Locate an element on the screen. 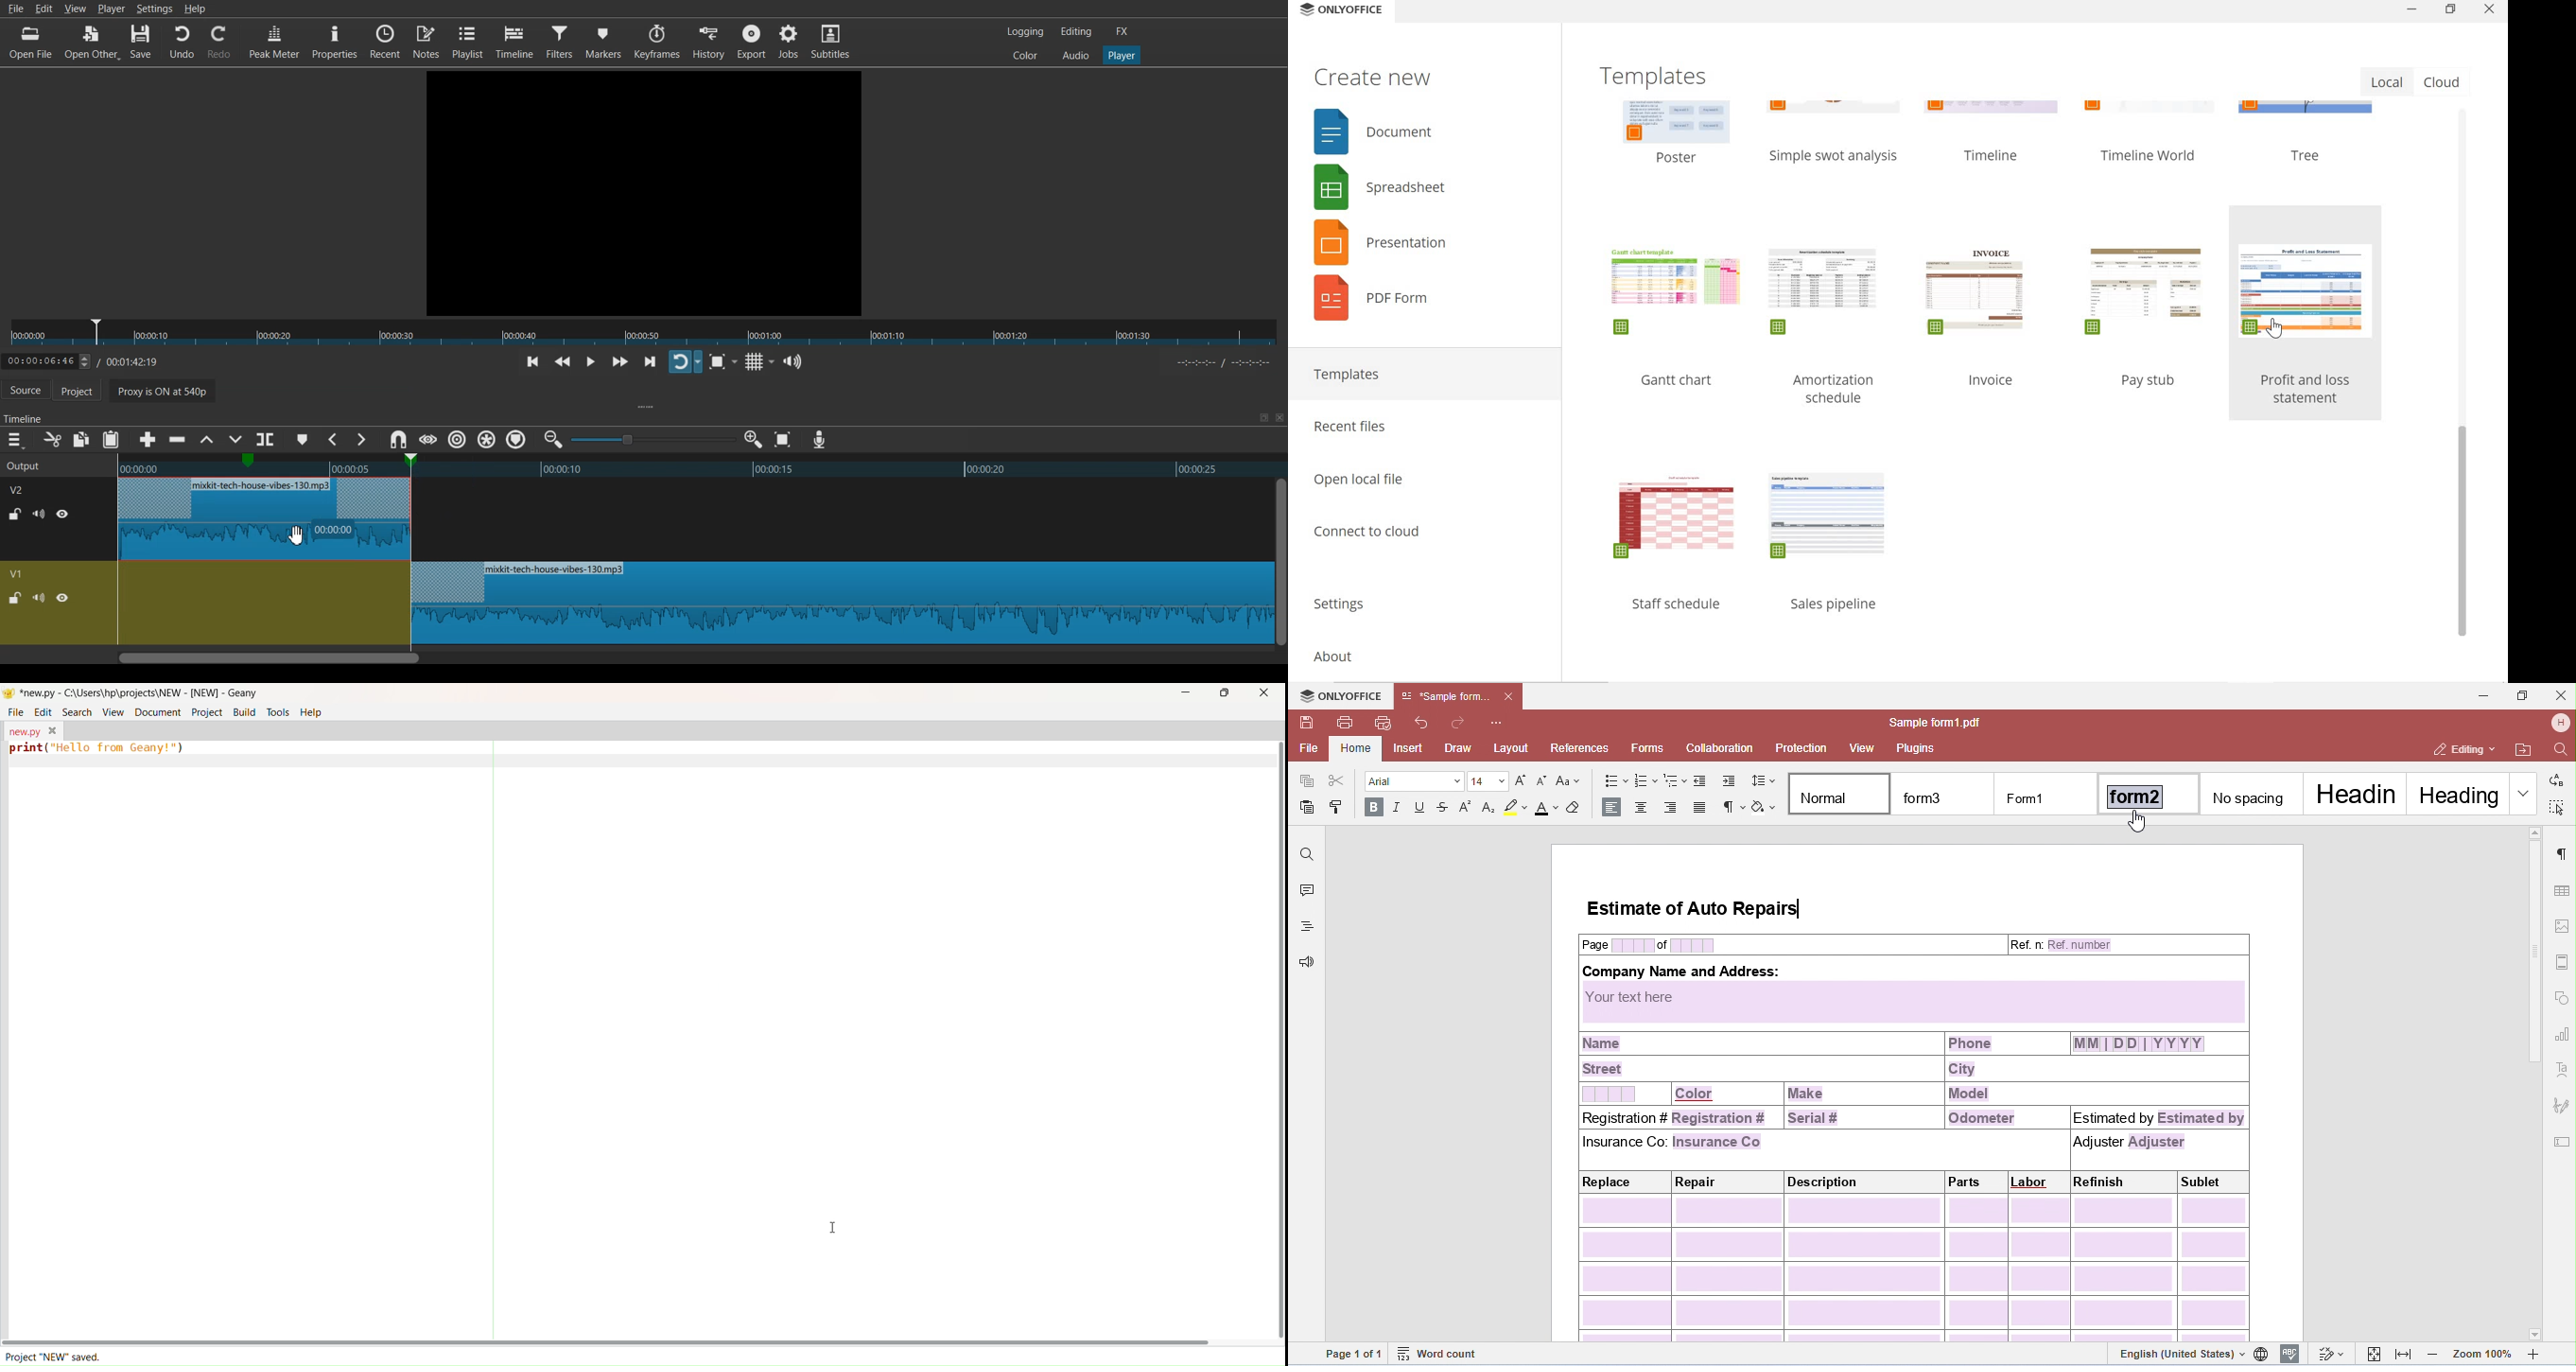  settings is located at coordinates (1419, 599).